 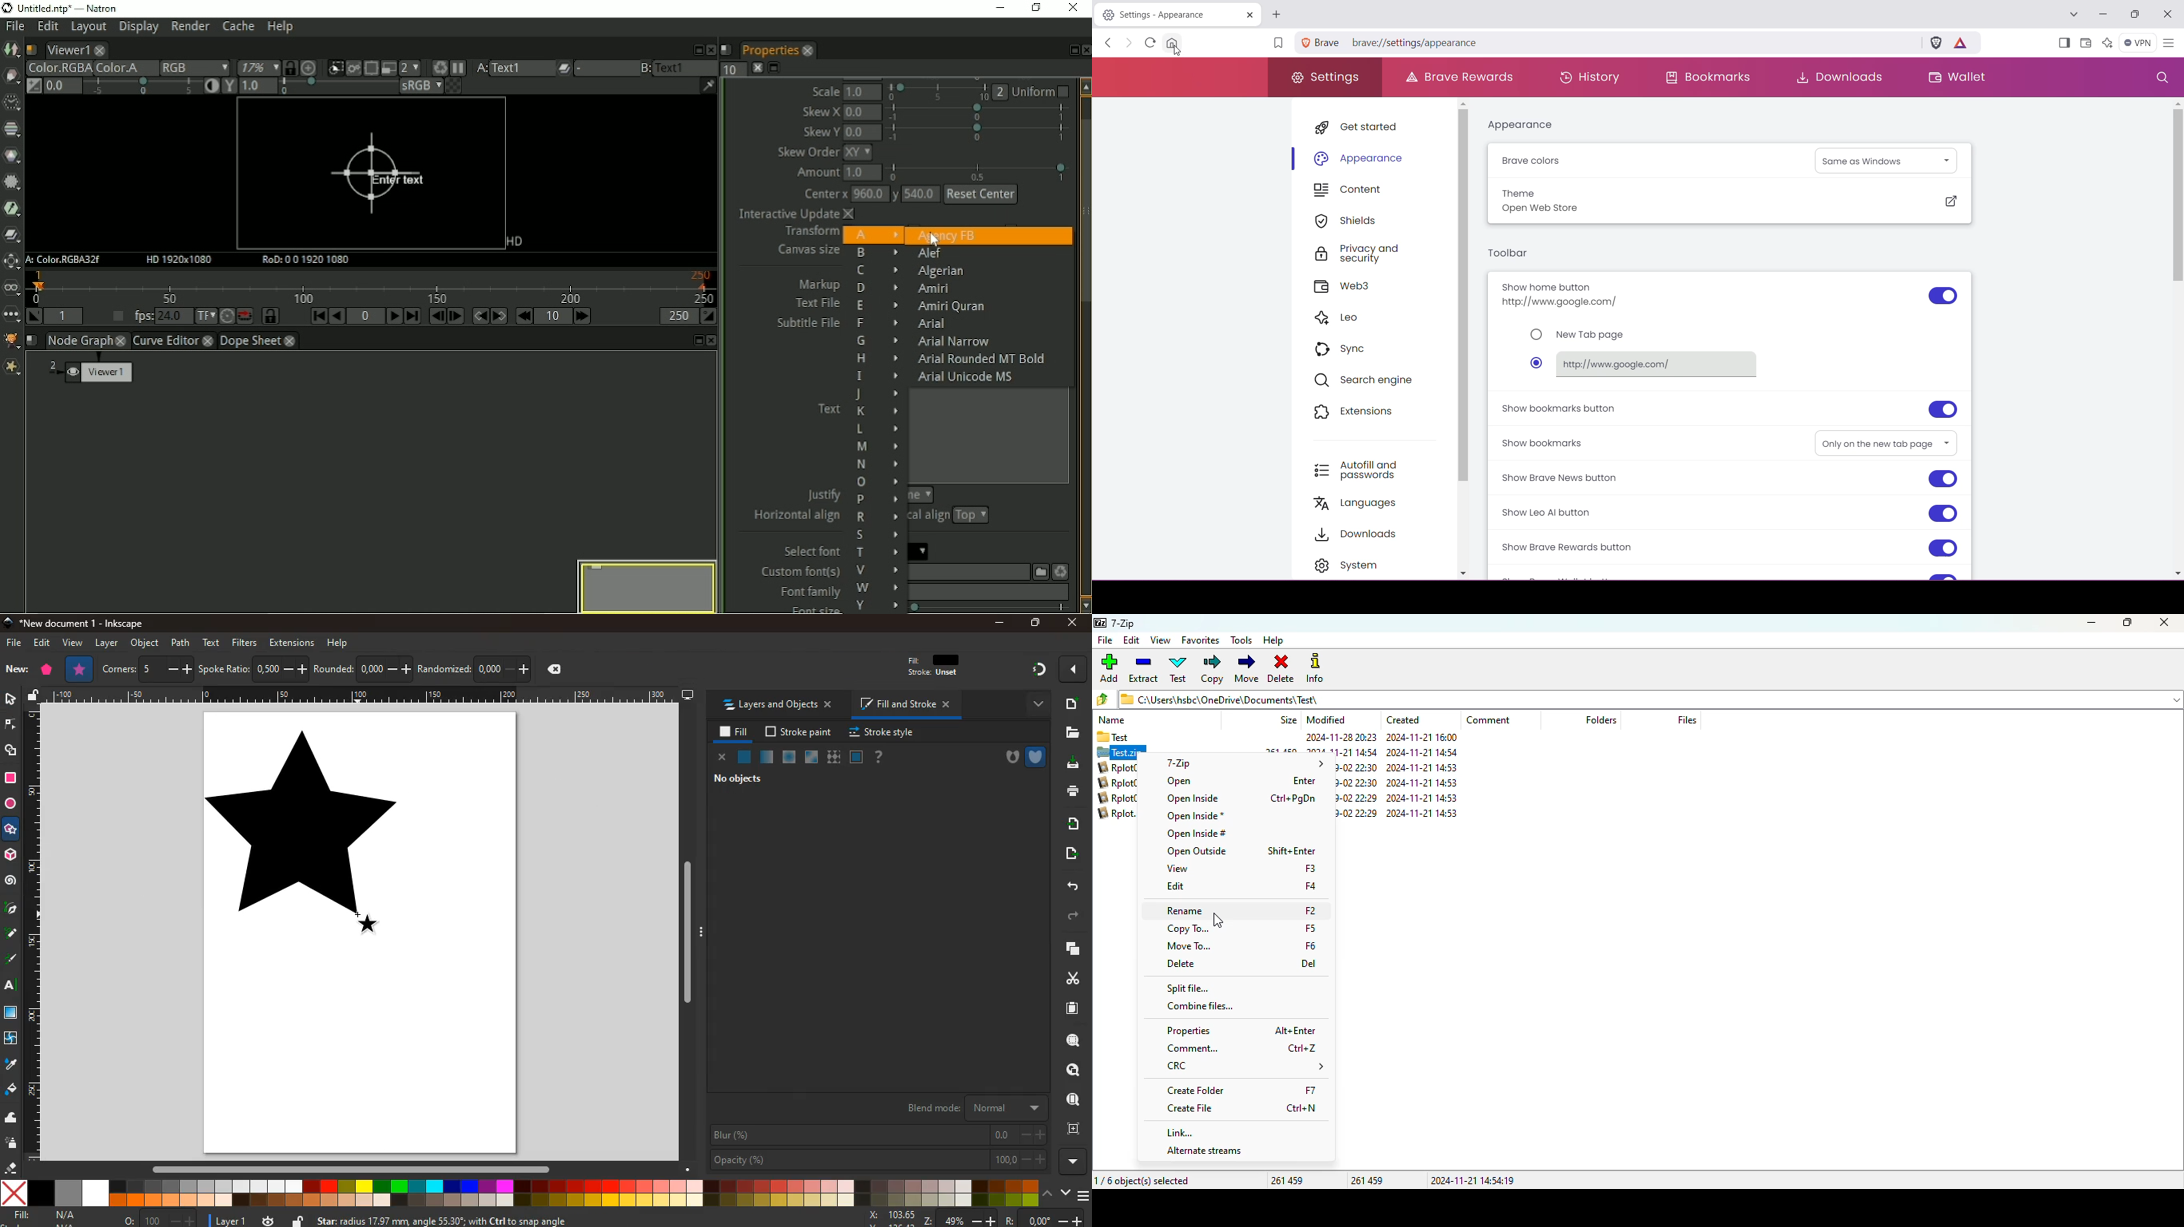 What do you see at coordinates (292, 642) in the screenshot?
I see `extensions` at bounding box center [292, 642].